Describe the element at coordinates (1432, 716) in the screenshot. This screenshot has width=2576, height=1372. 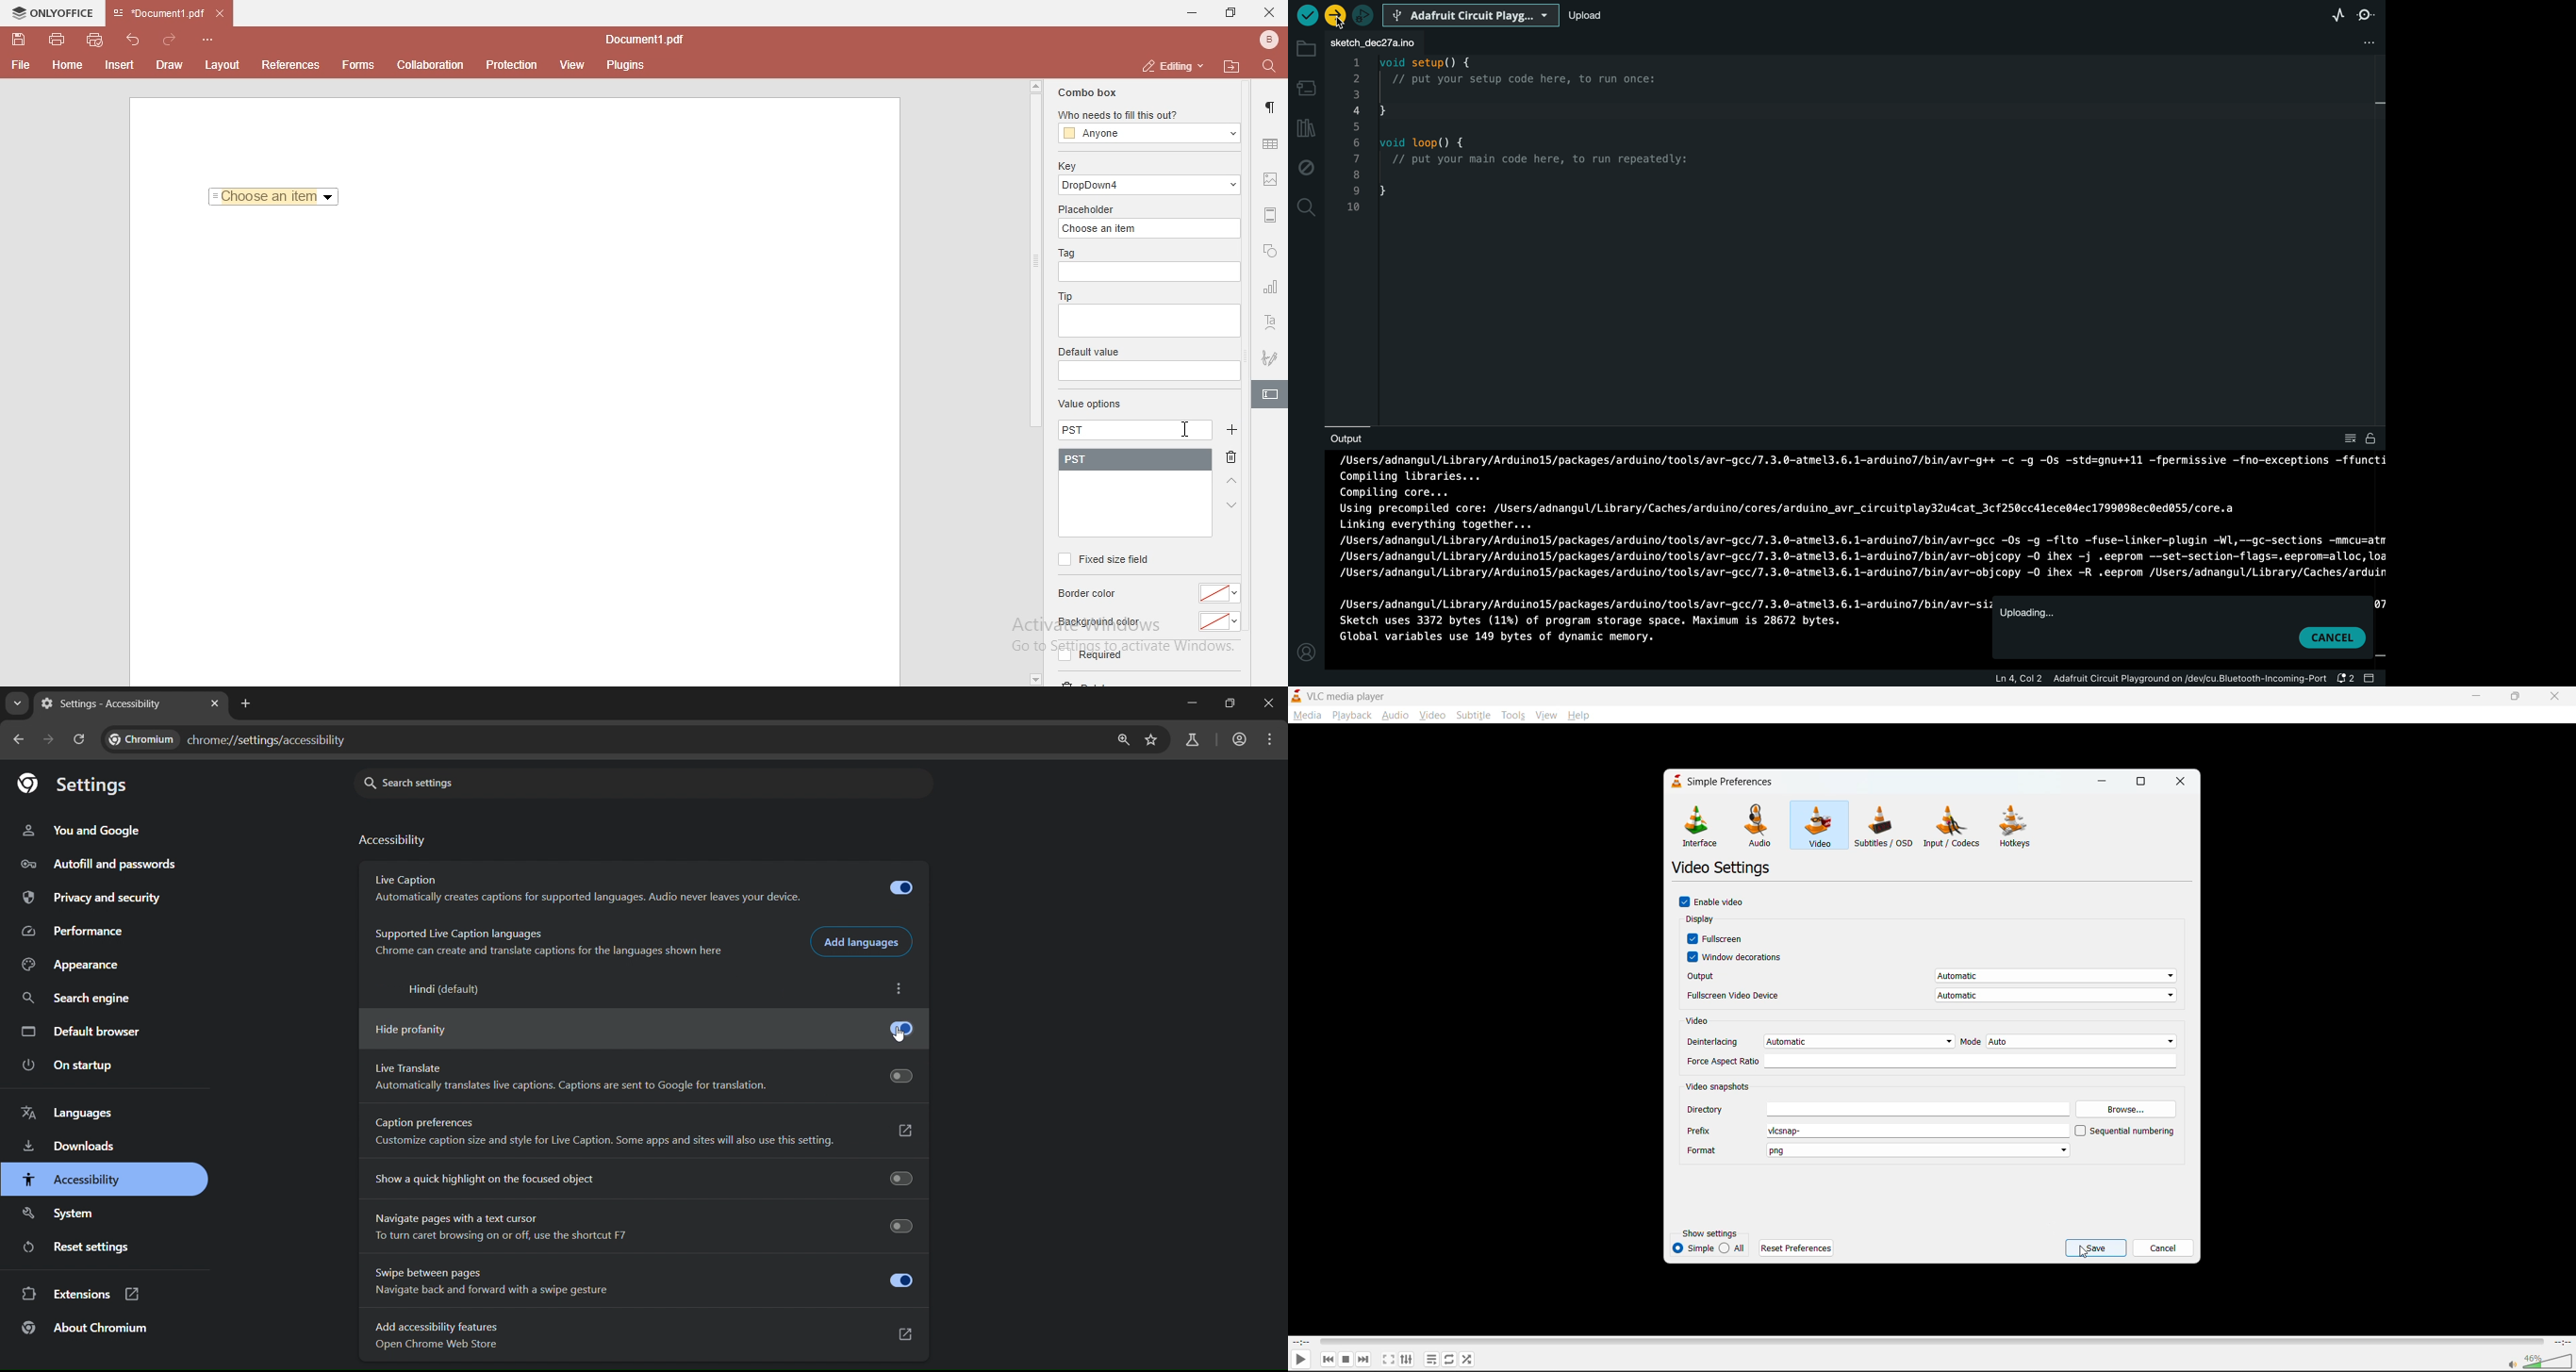
I see `video` at that location.